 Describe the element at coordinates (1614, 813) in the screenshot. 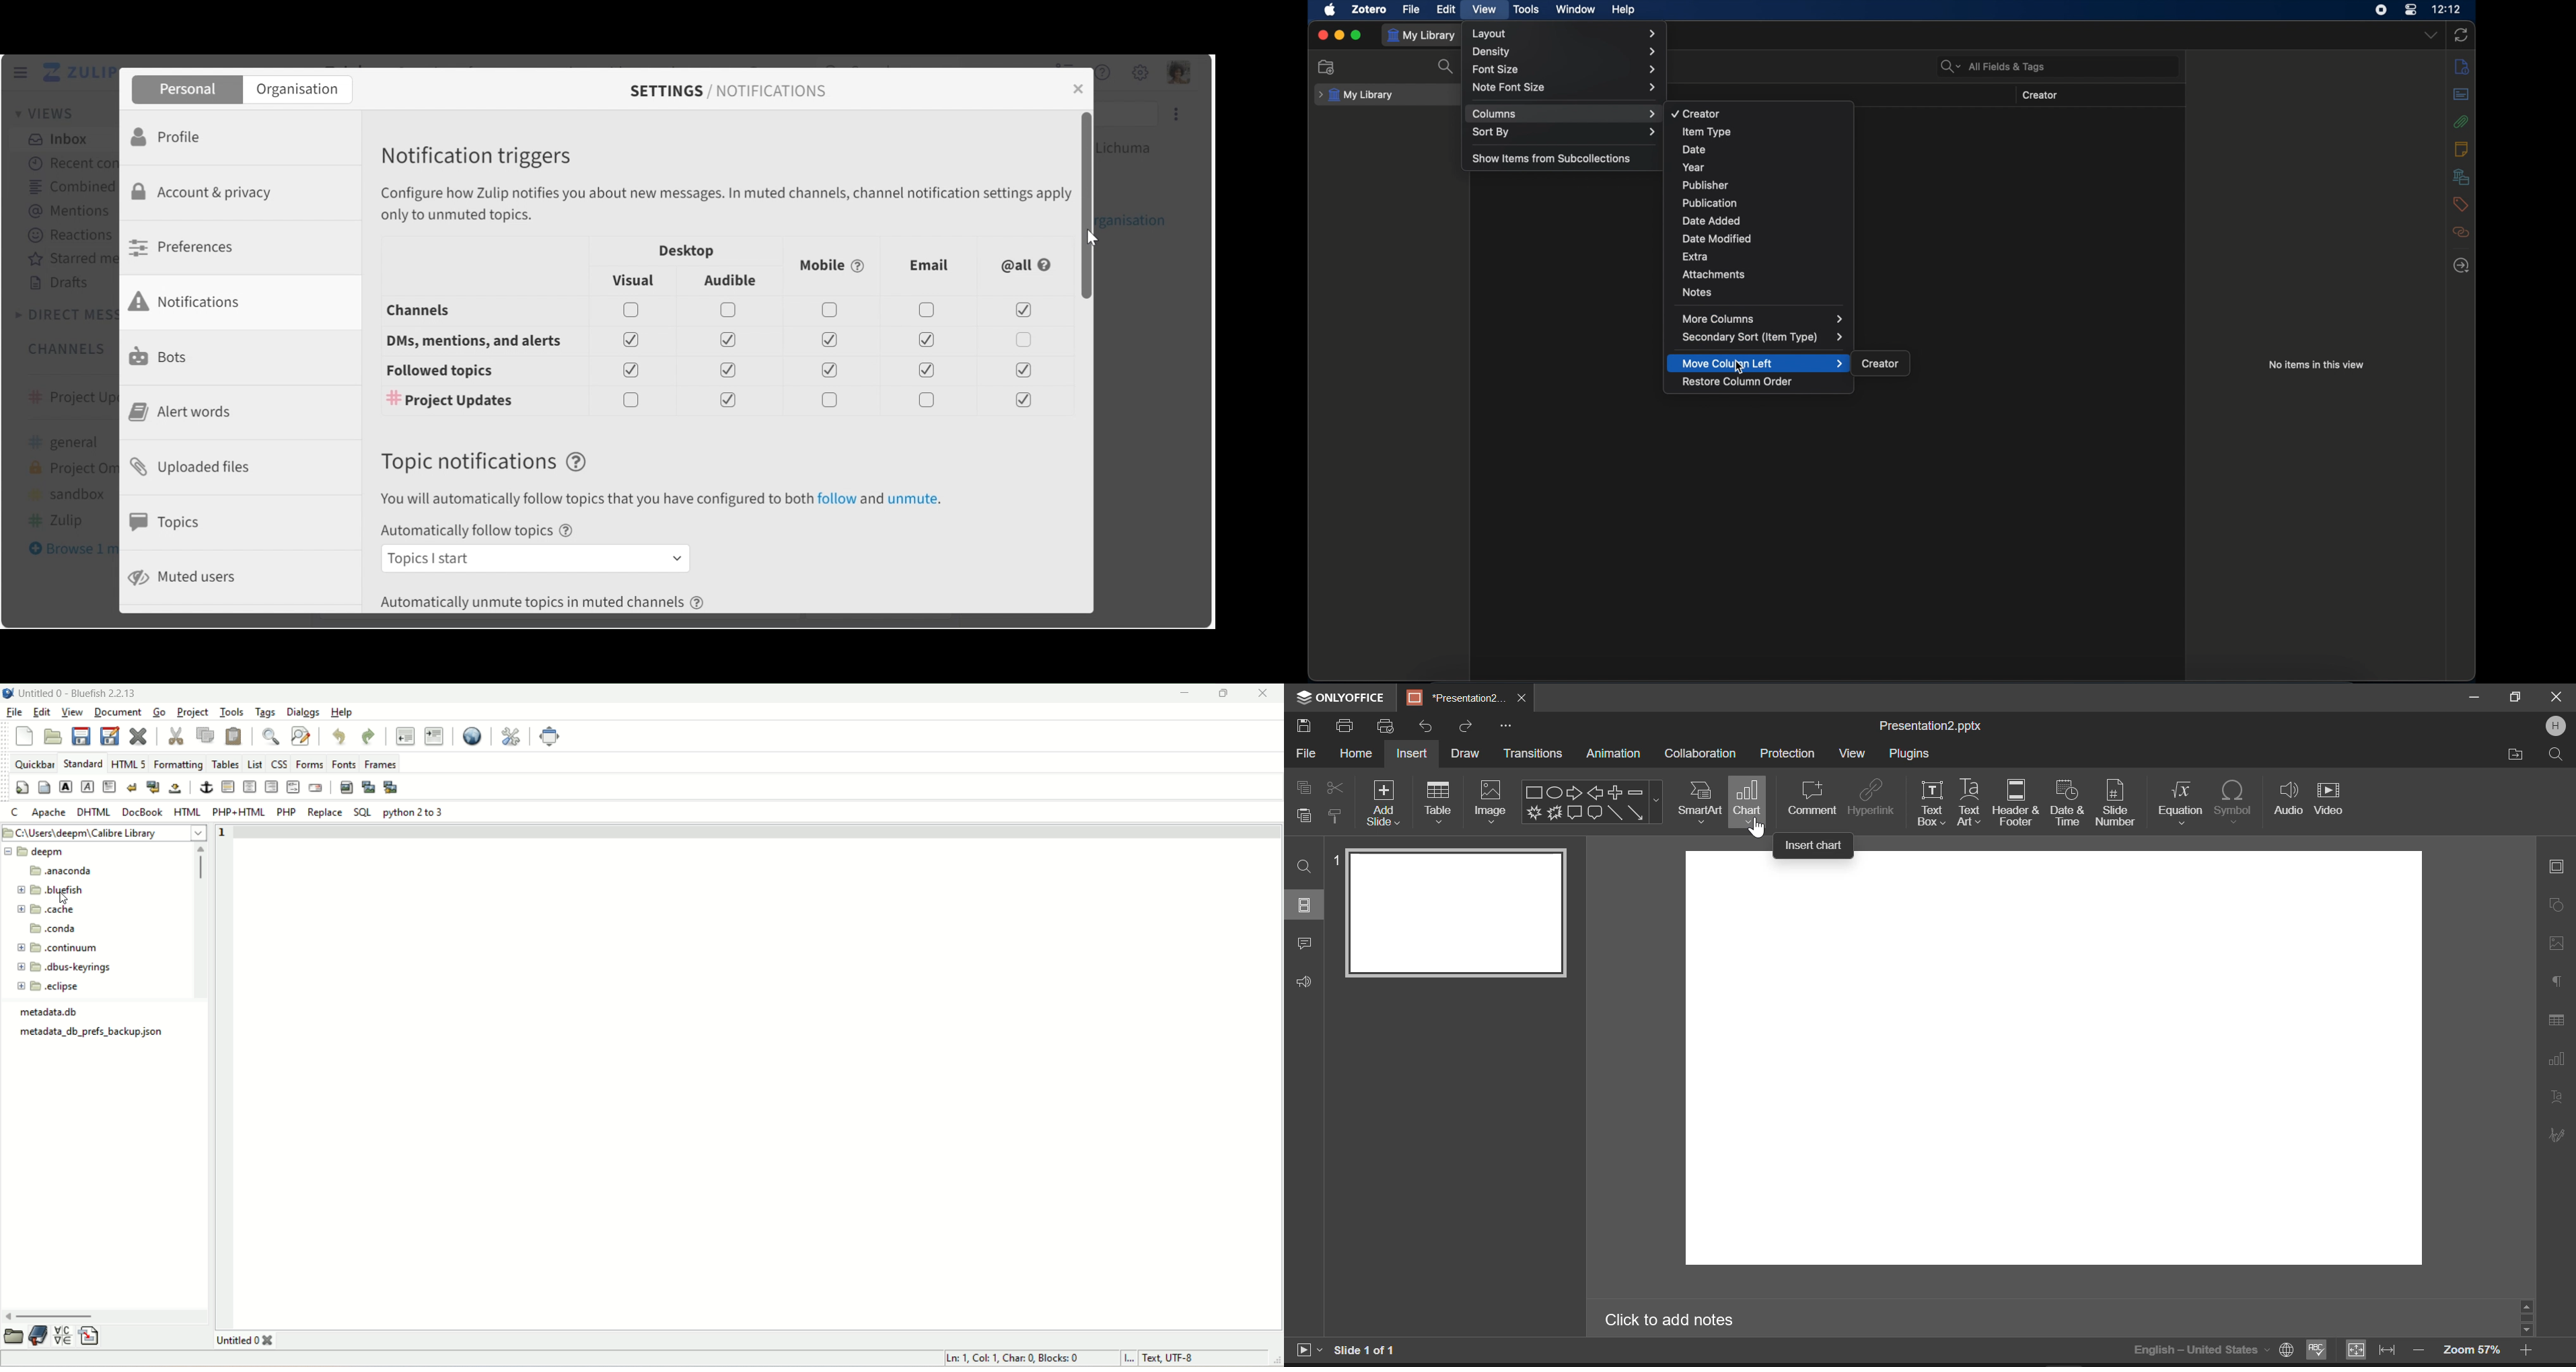

I see `Line` at that location.